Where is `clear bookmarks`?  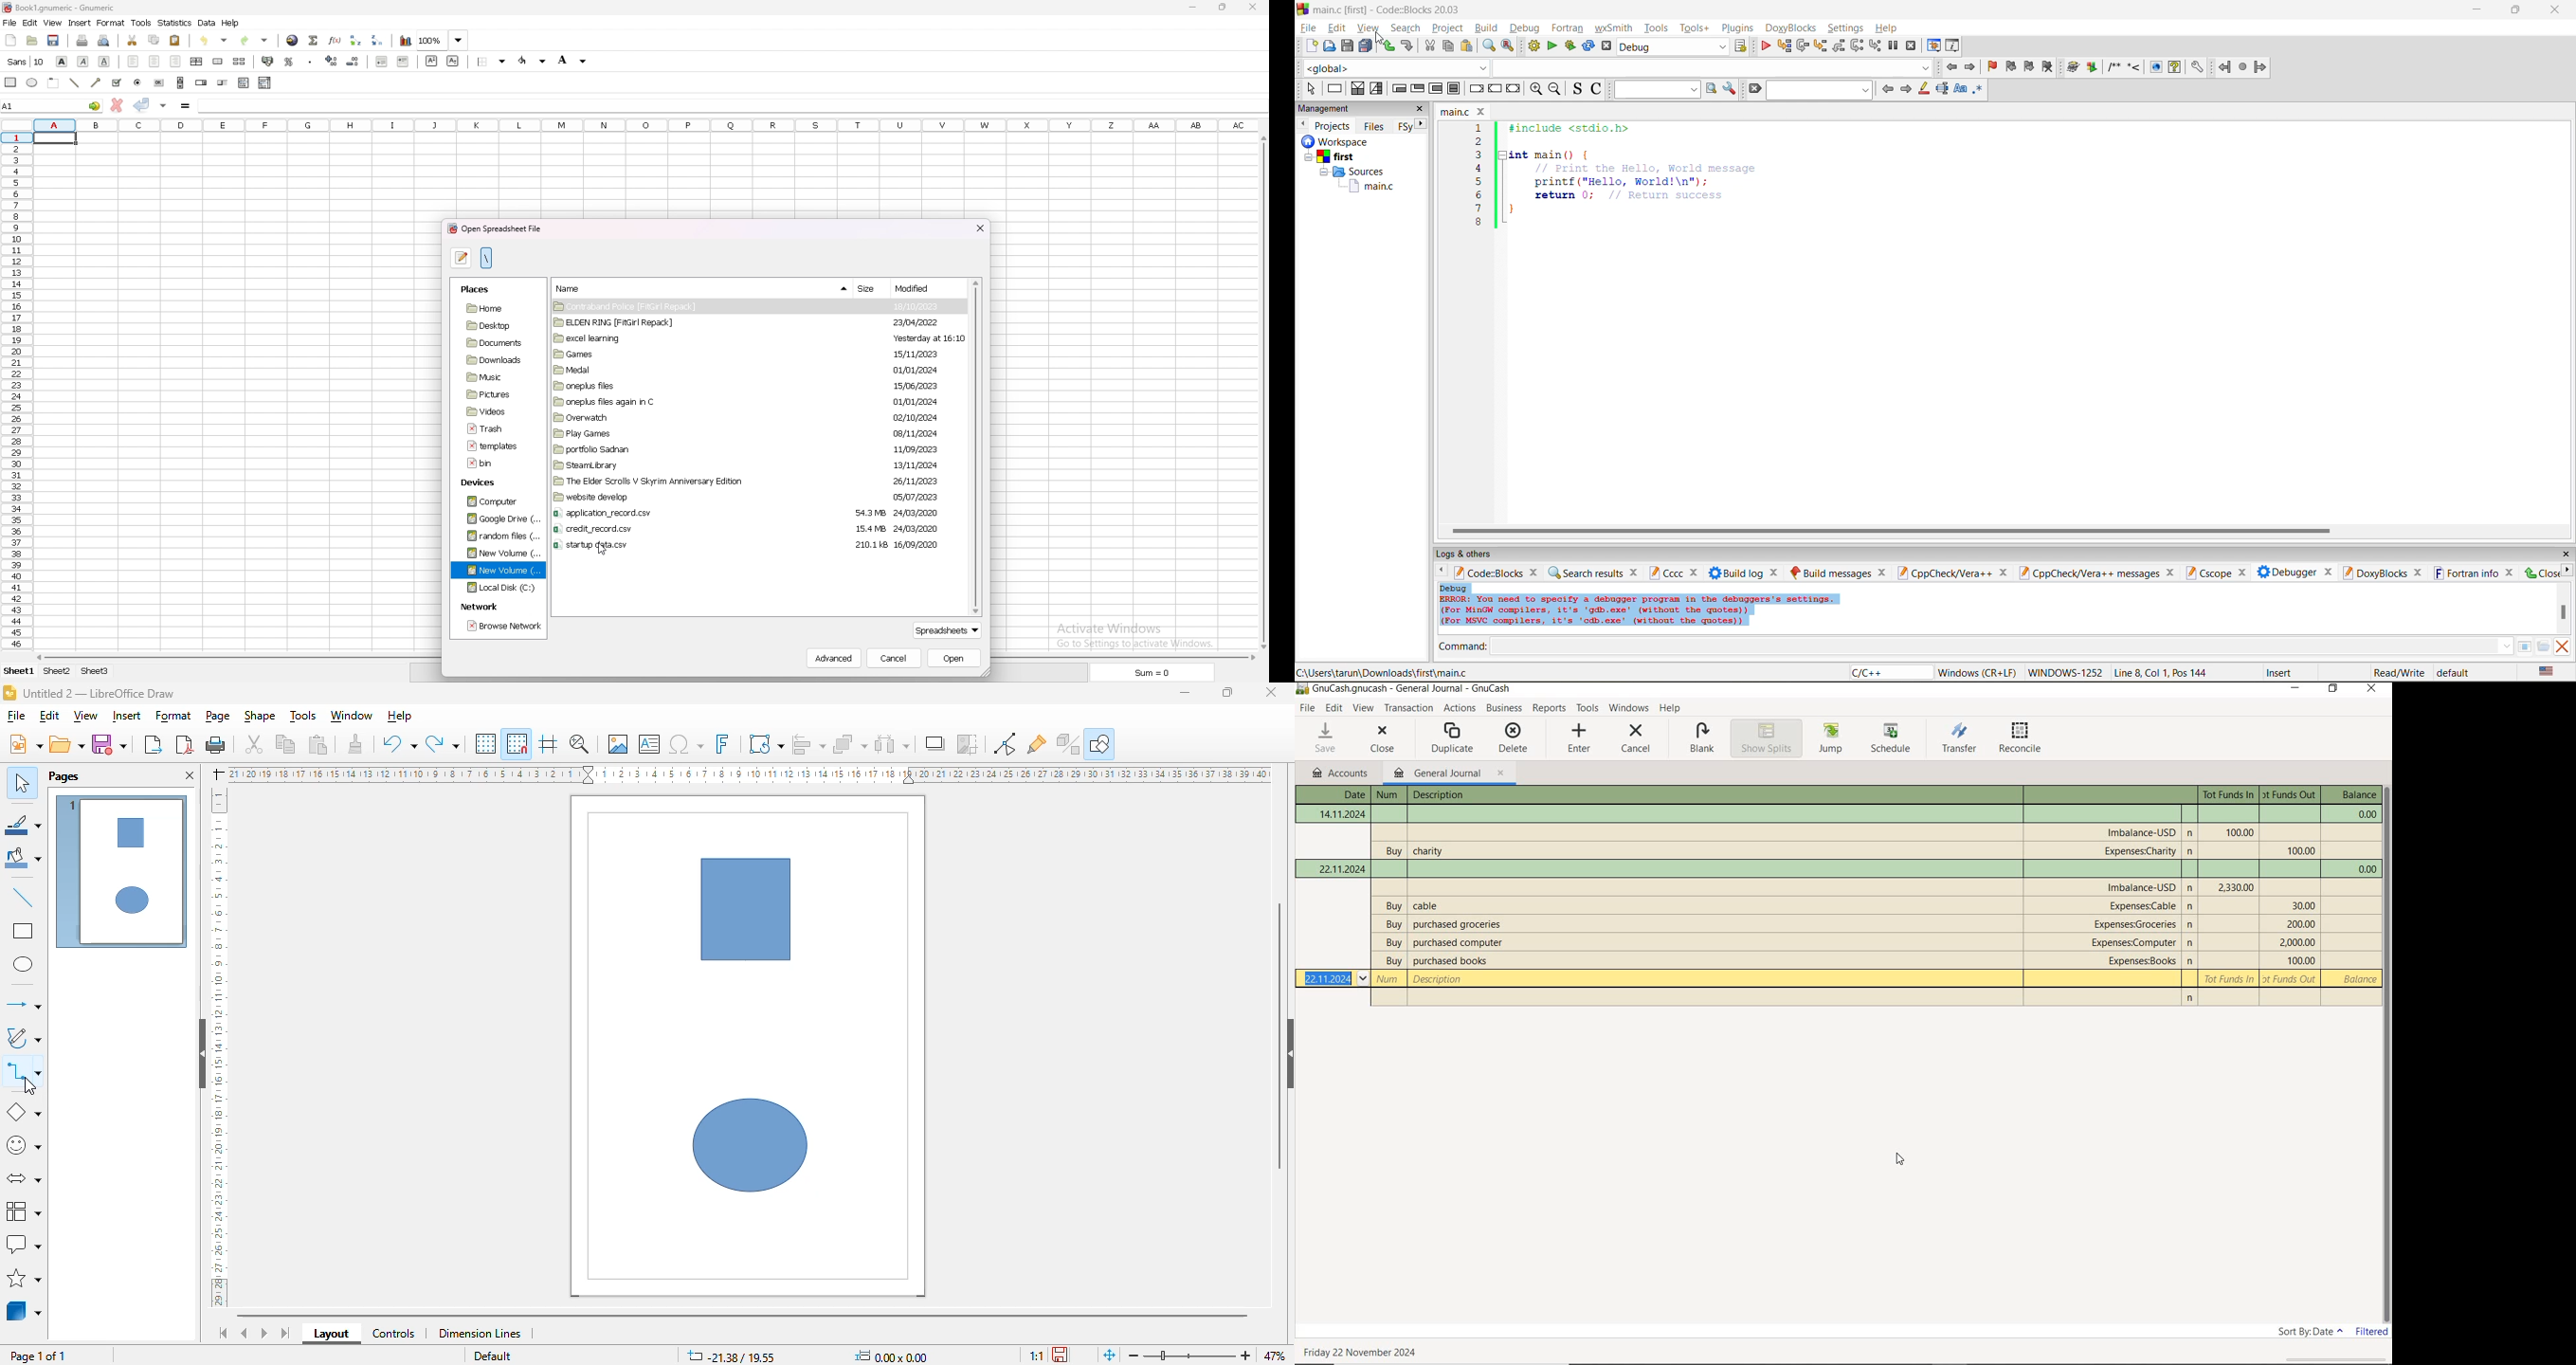
clear bookmarks is located at coordinates (2050, 66).